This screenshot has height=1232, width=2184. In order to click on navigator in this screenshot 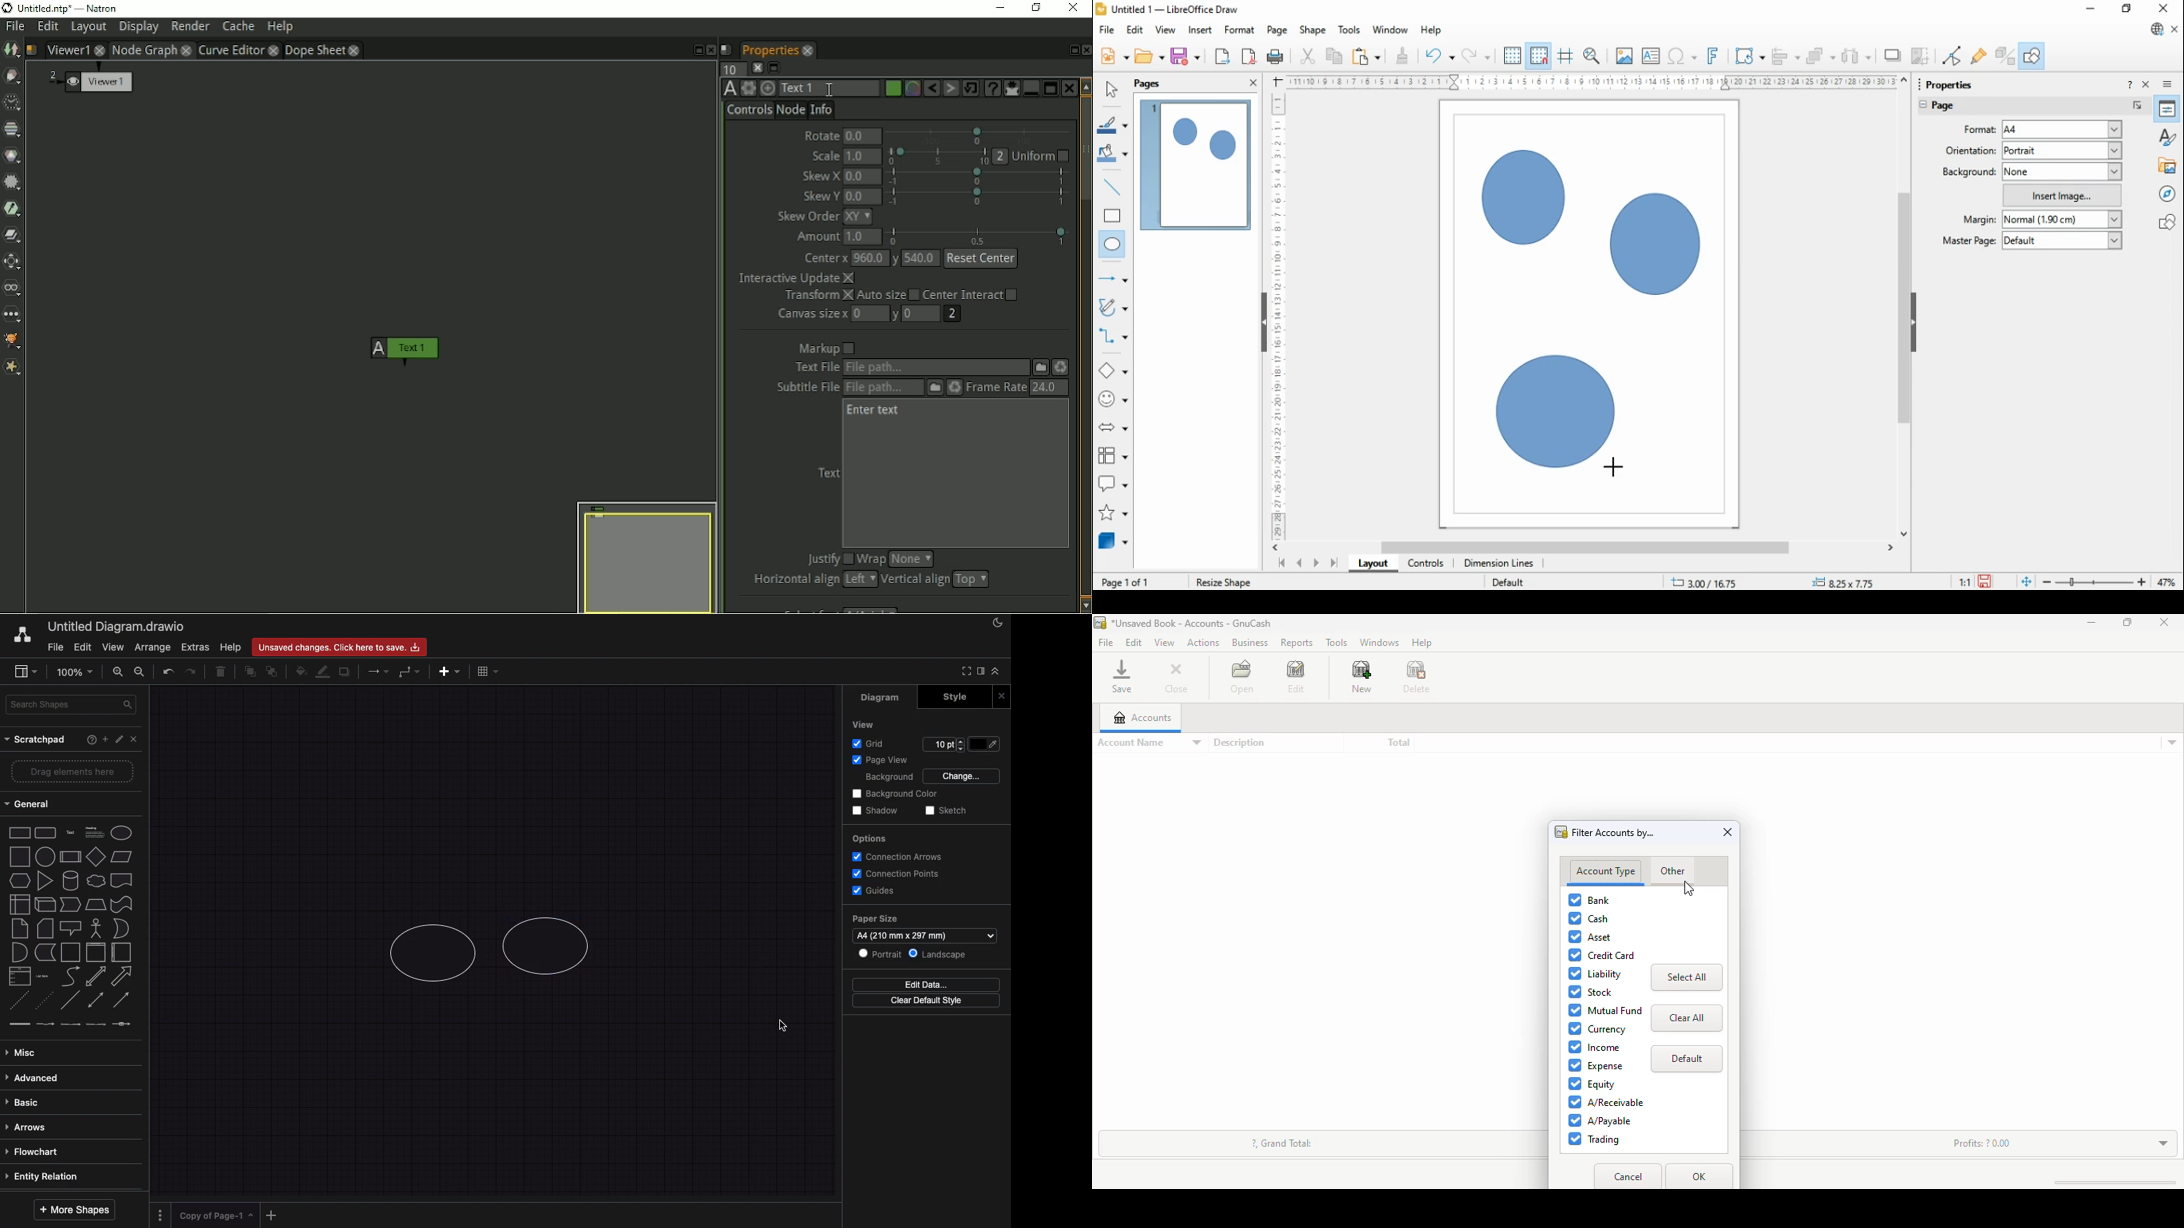, I will do `click(2170, 193)`.